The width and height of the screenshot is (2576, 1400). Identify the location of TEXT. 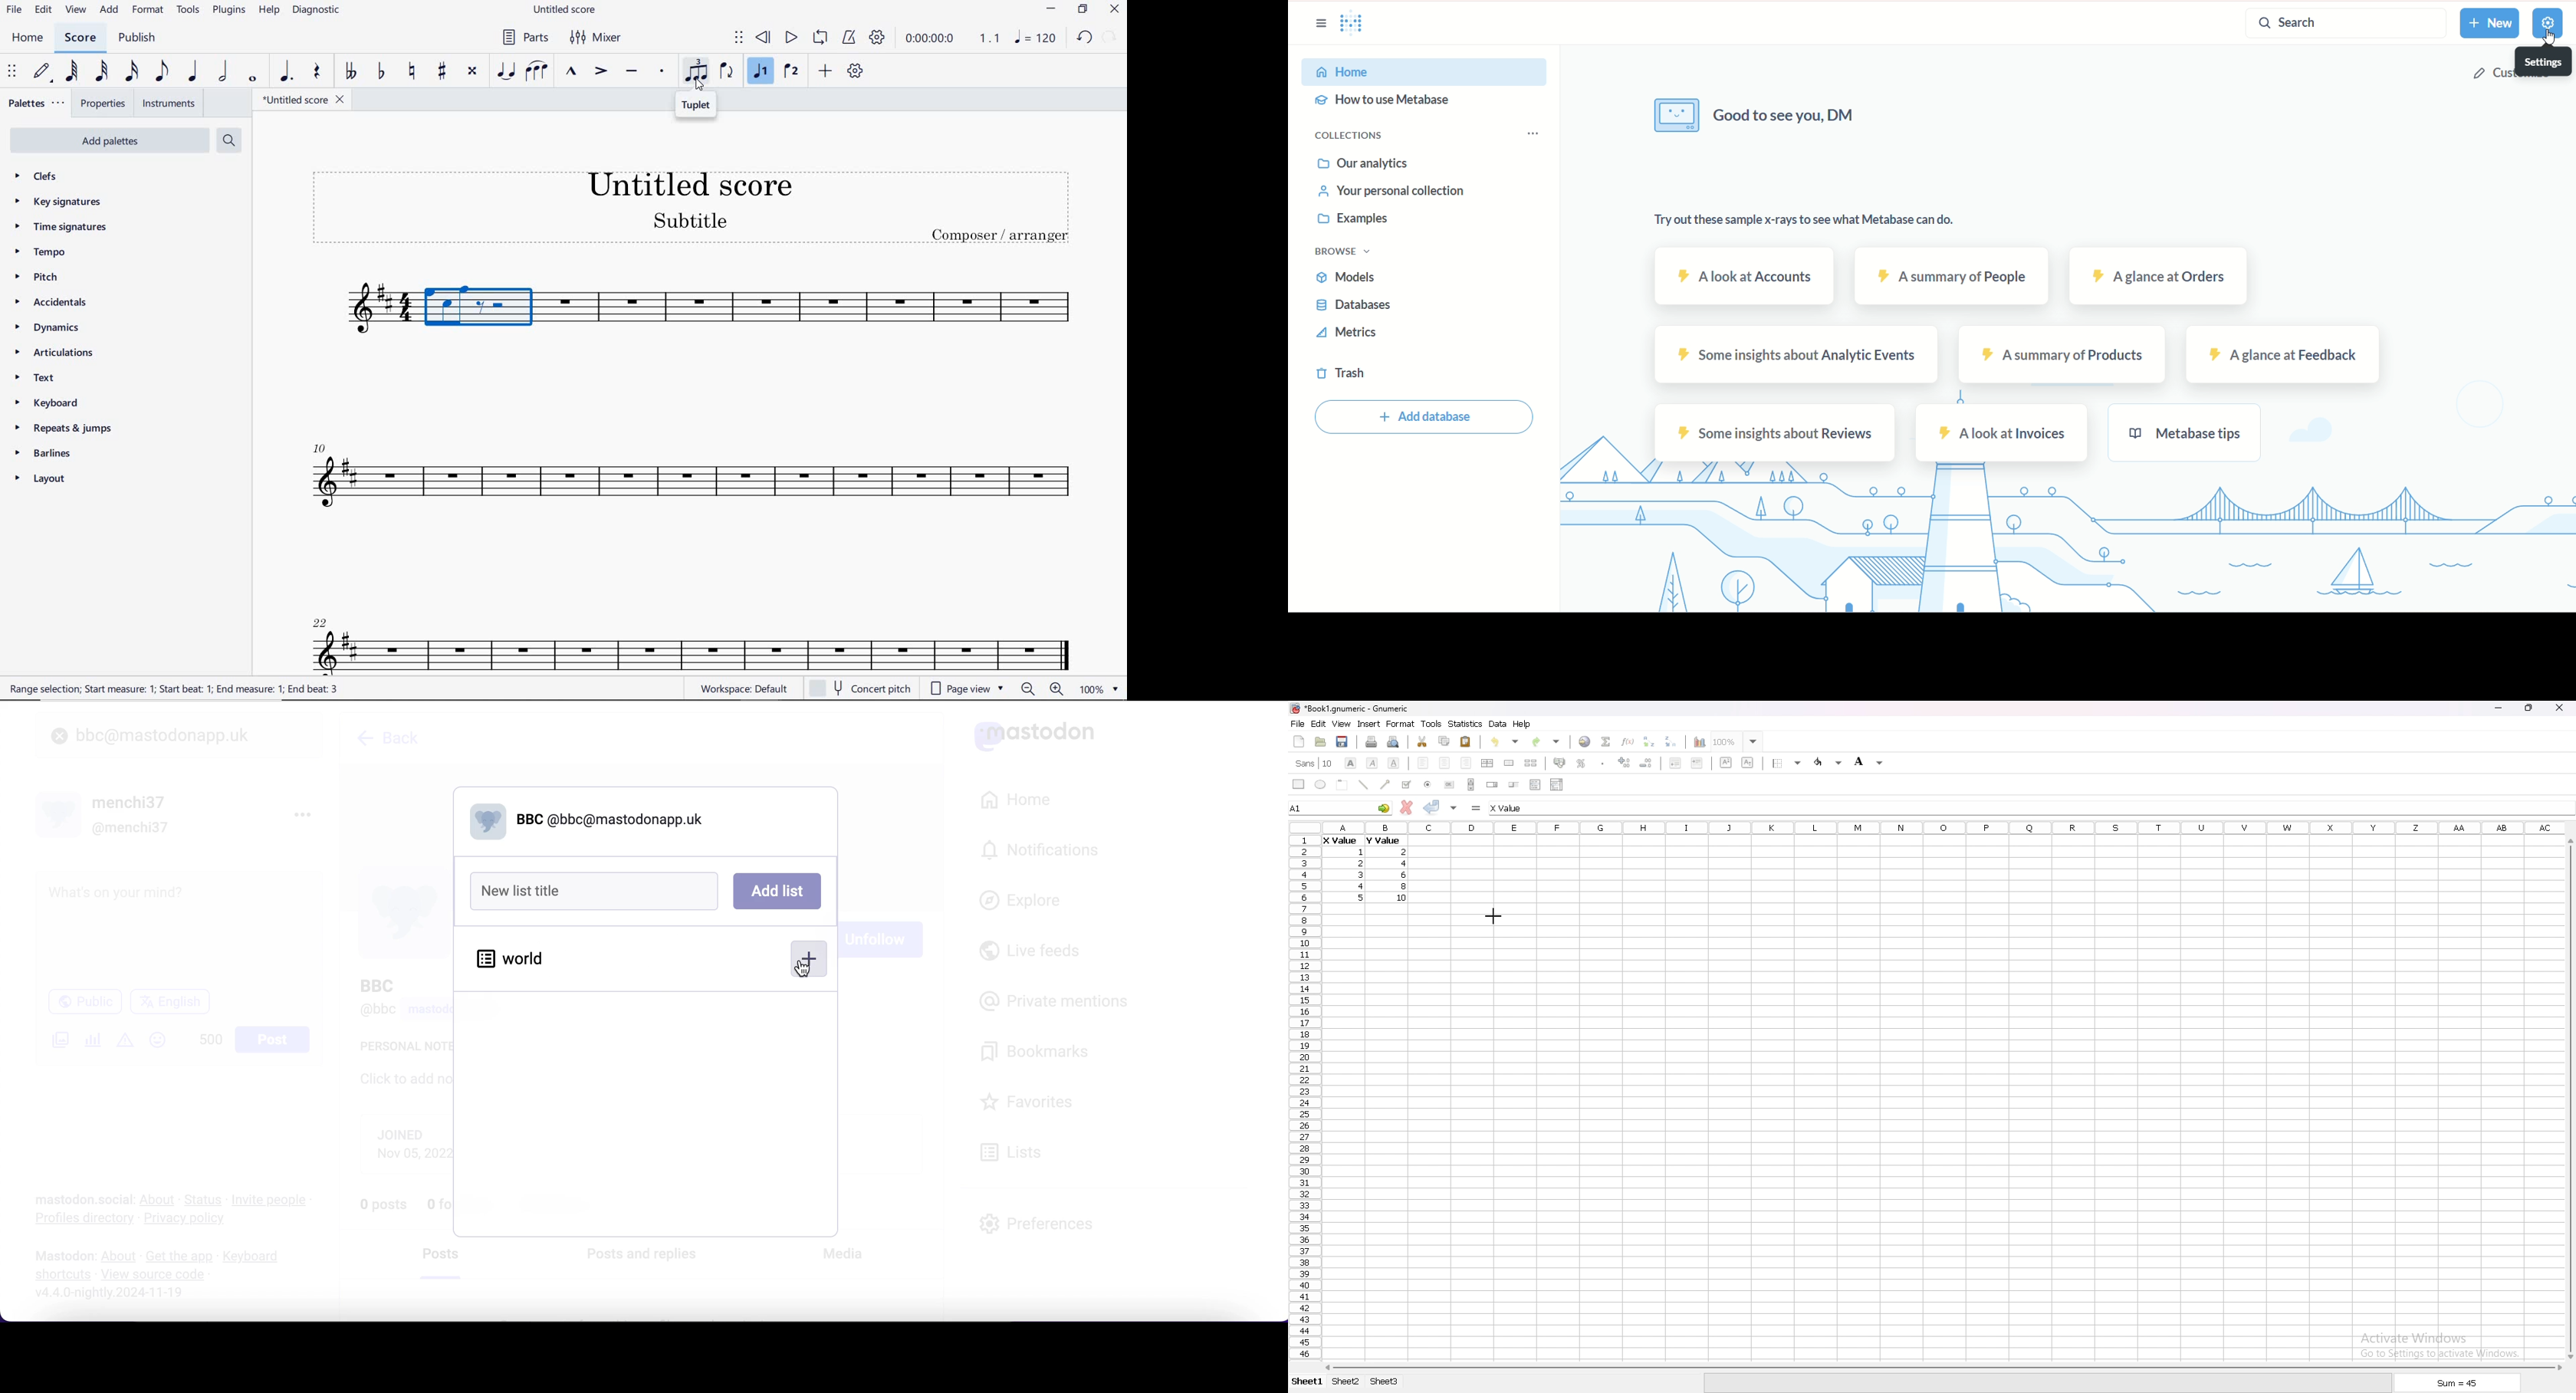
(58, 379).